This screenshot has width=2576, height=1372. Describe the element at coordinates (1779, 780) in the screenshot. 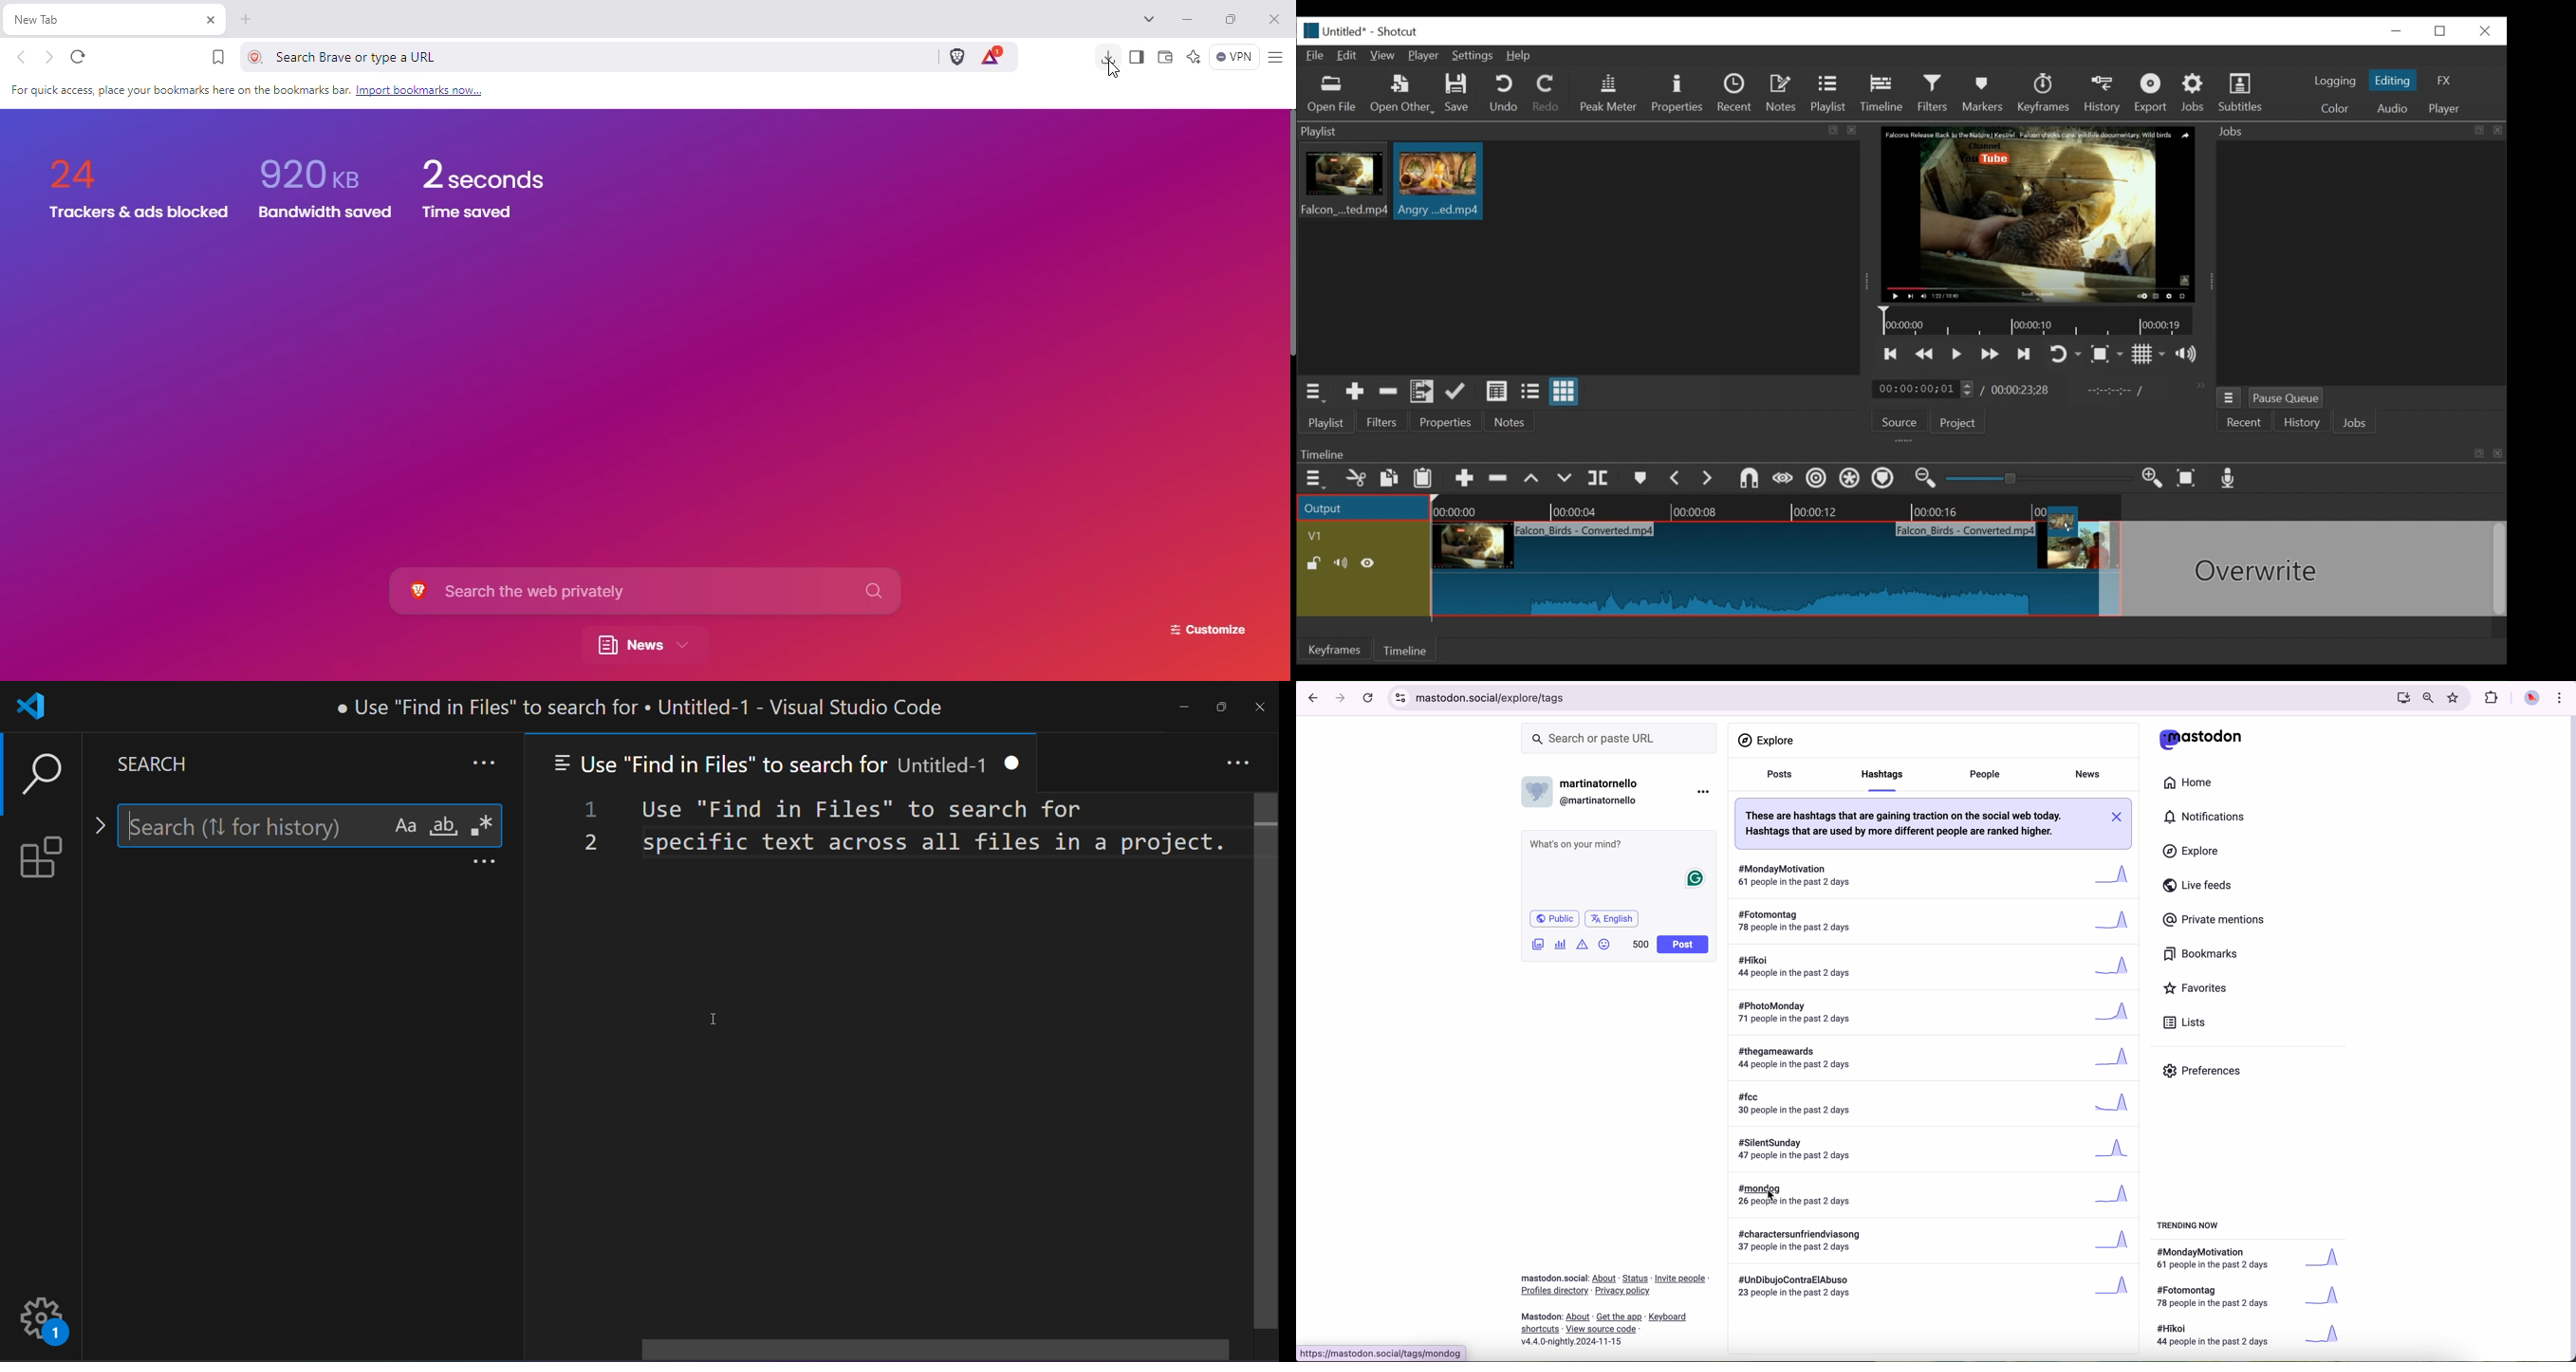

I see `posts` at that location.